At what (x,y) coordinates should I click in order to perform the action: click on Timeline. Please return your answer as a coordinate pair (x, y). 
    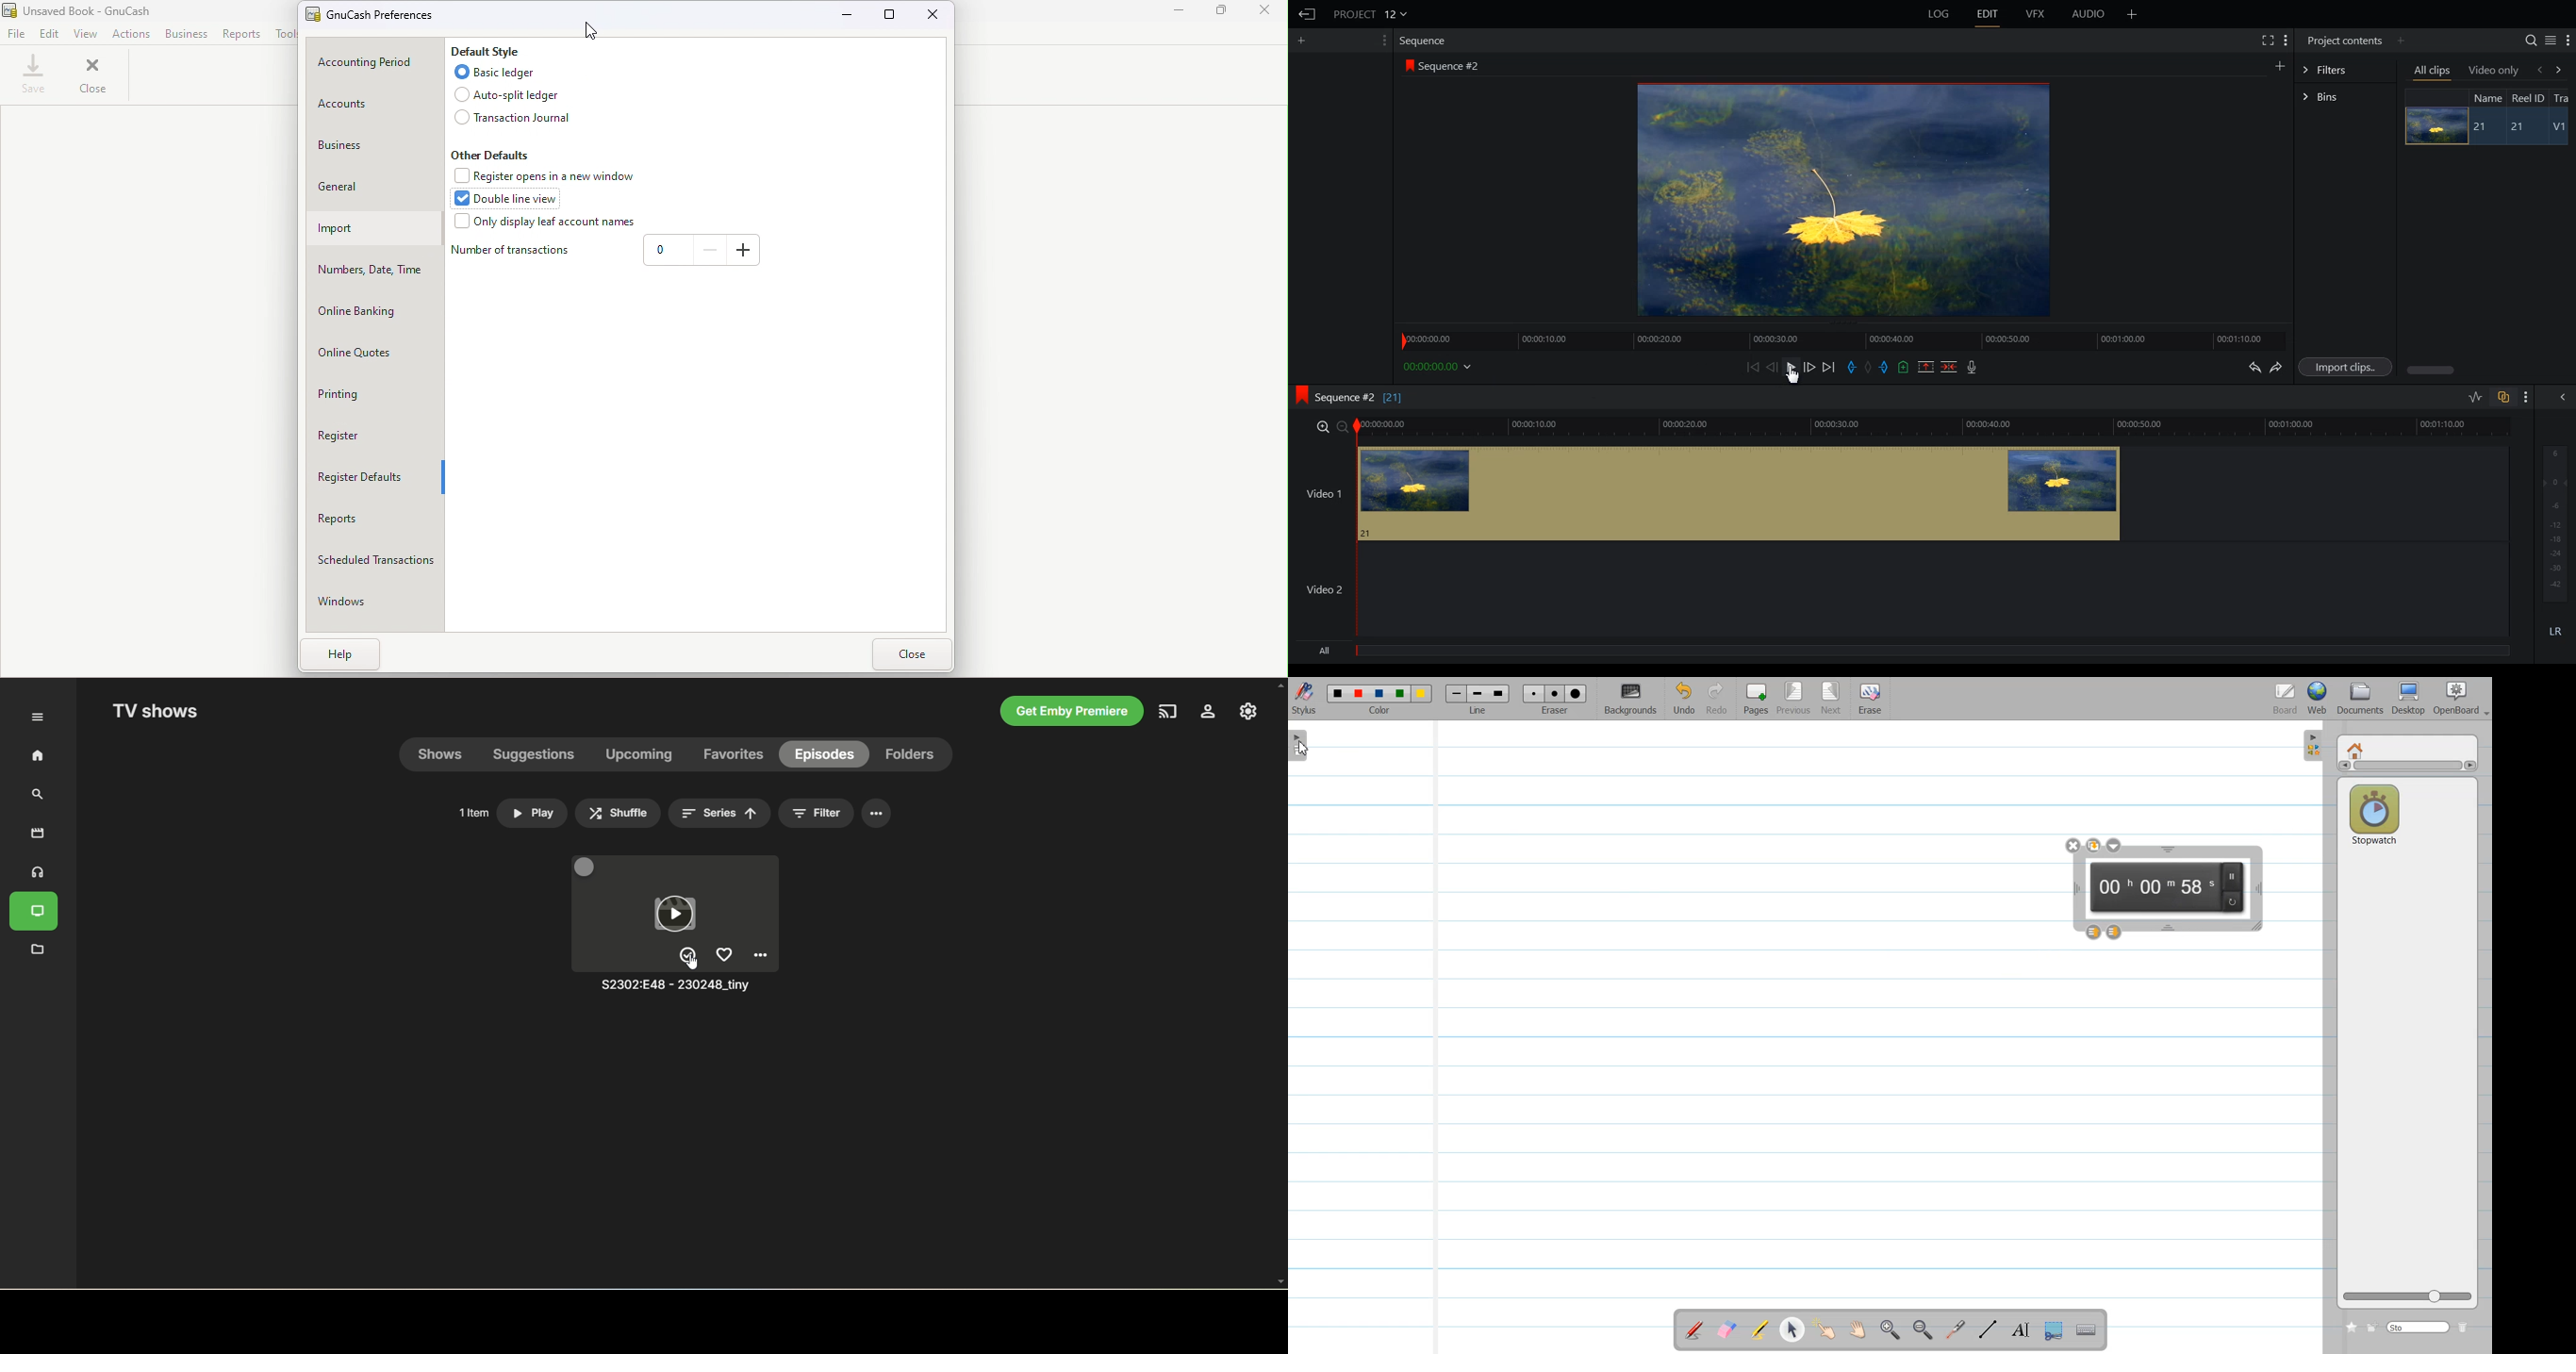
    Looking at the image, I should click on (1843, 337).